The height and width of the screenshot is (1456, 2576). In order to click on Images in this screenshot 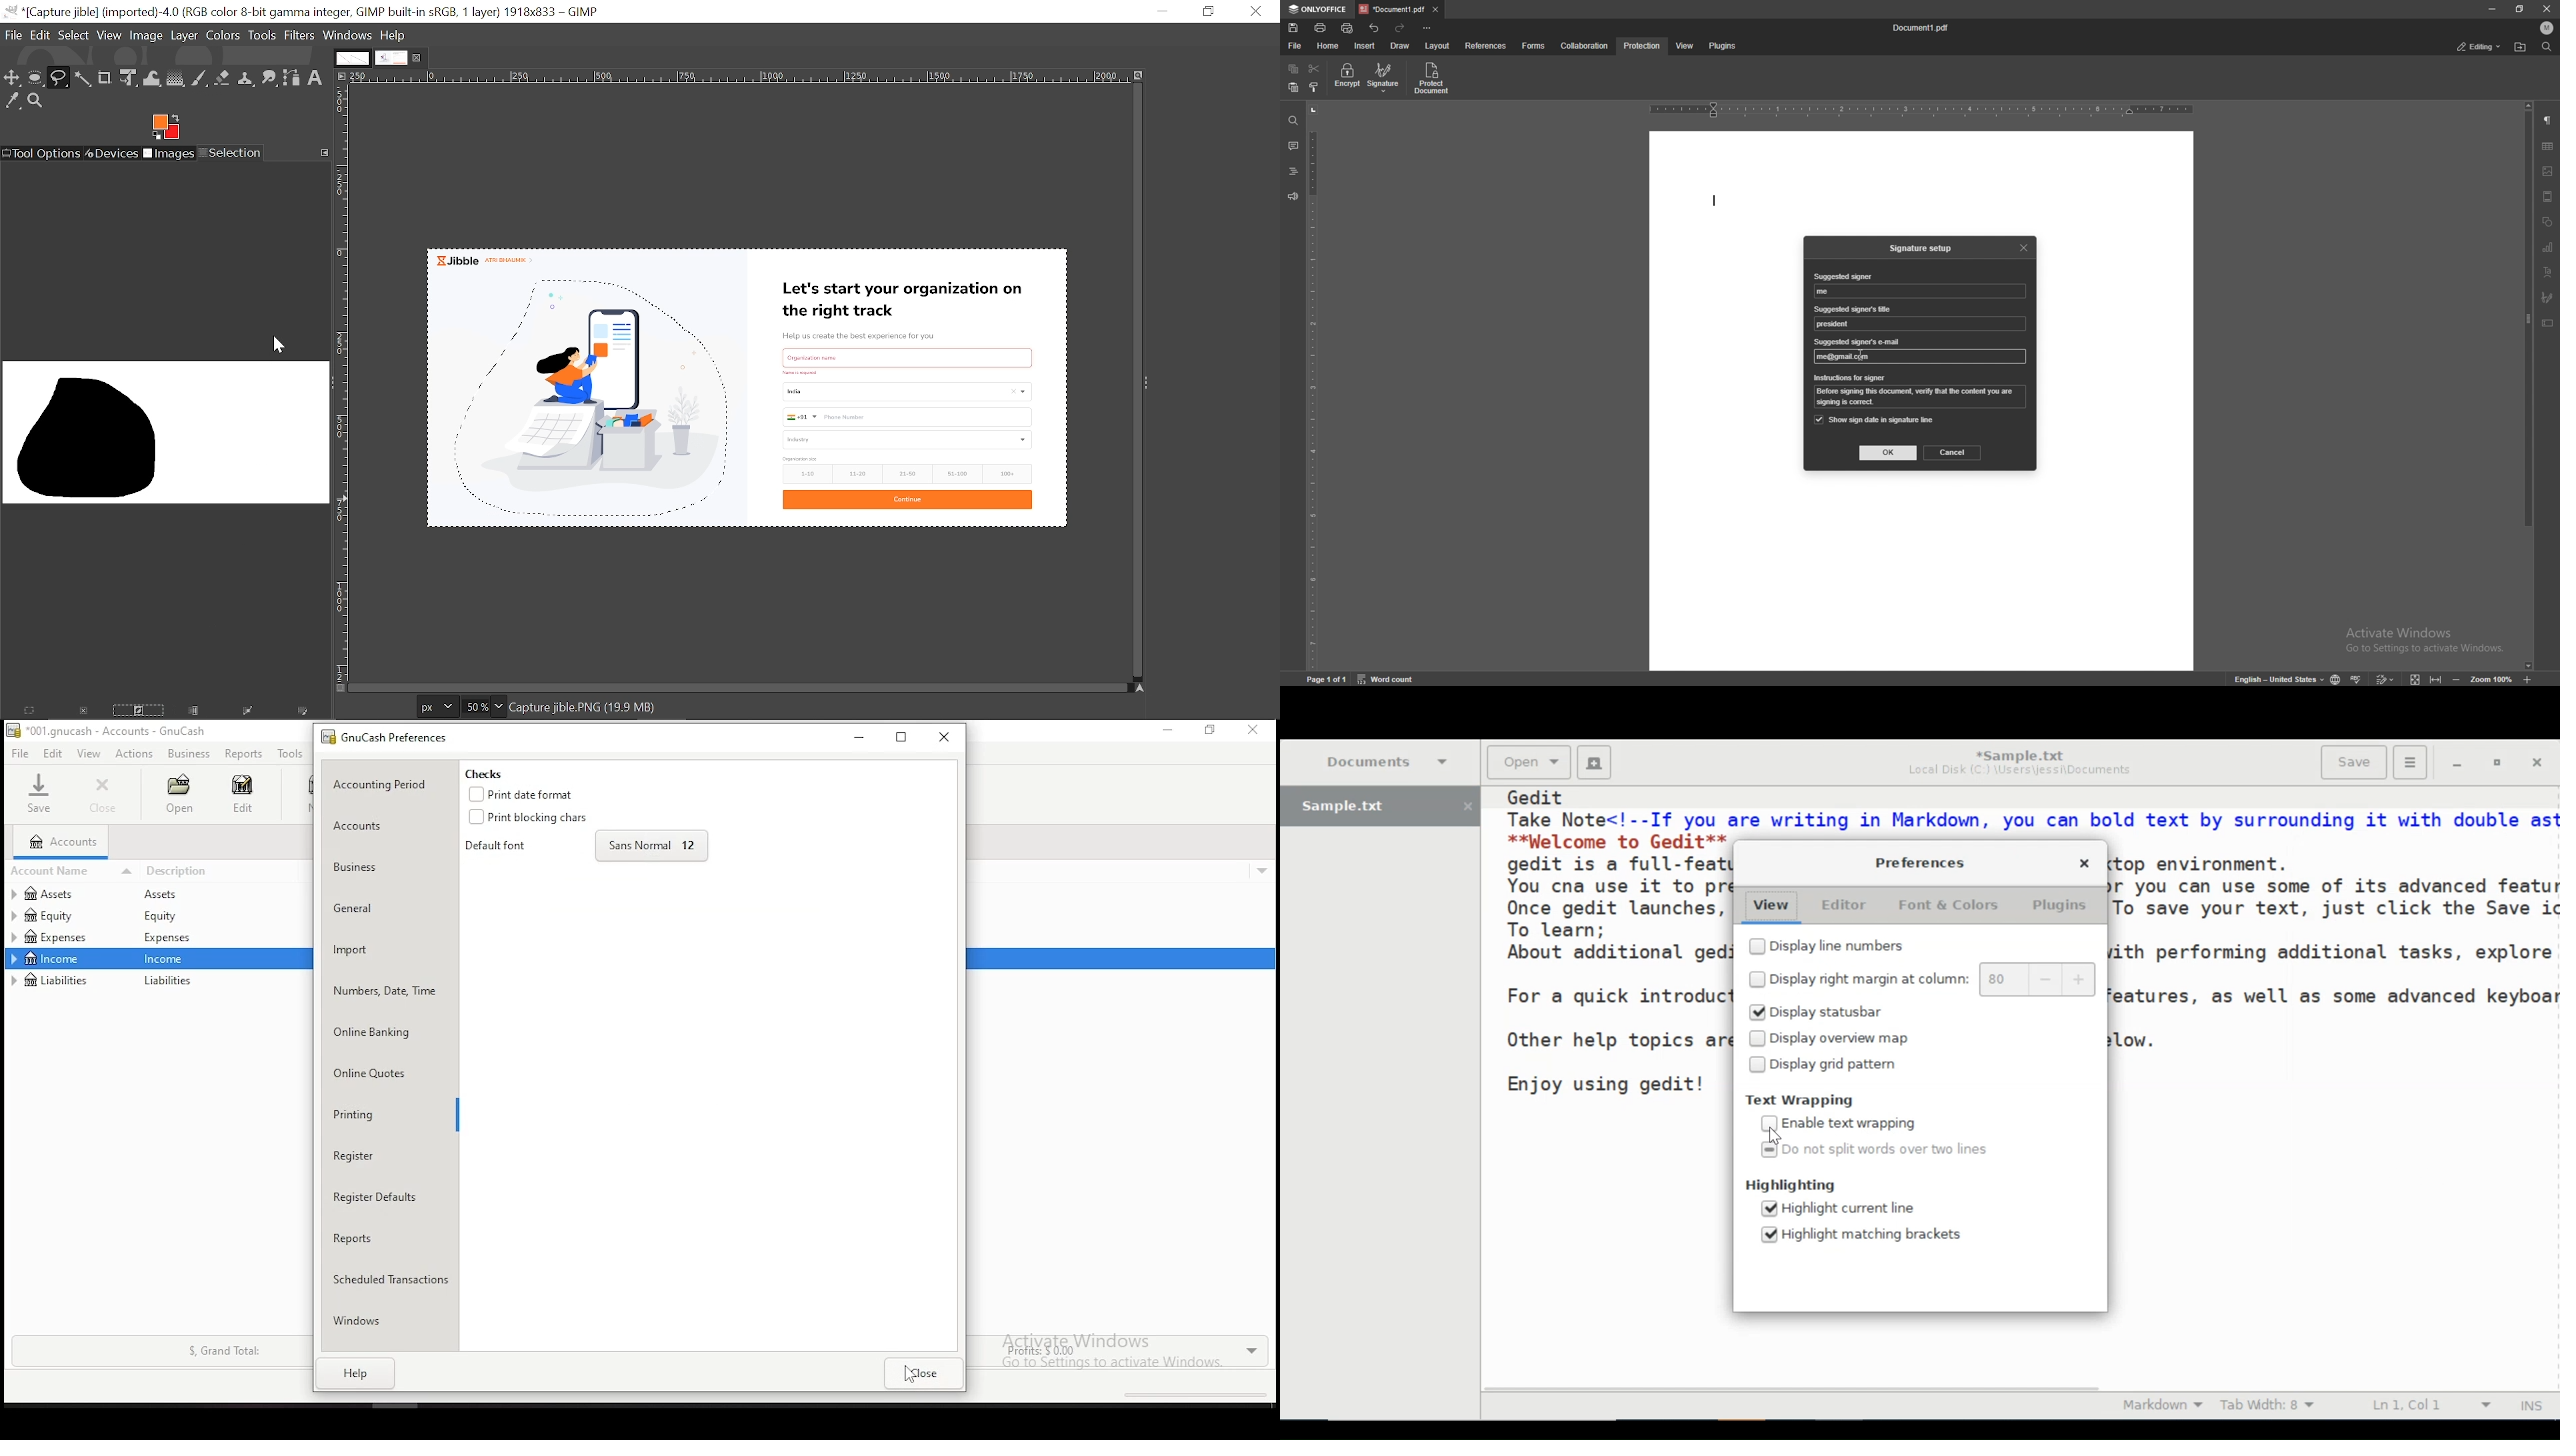, I will do `click(168, 154)`.